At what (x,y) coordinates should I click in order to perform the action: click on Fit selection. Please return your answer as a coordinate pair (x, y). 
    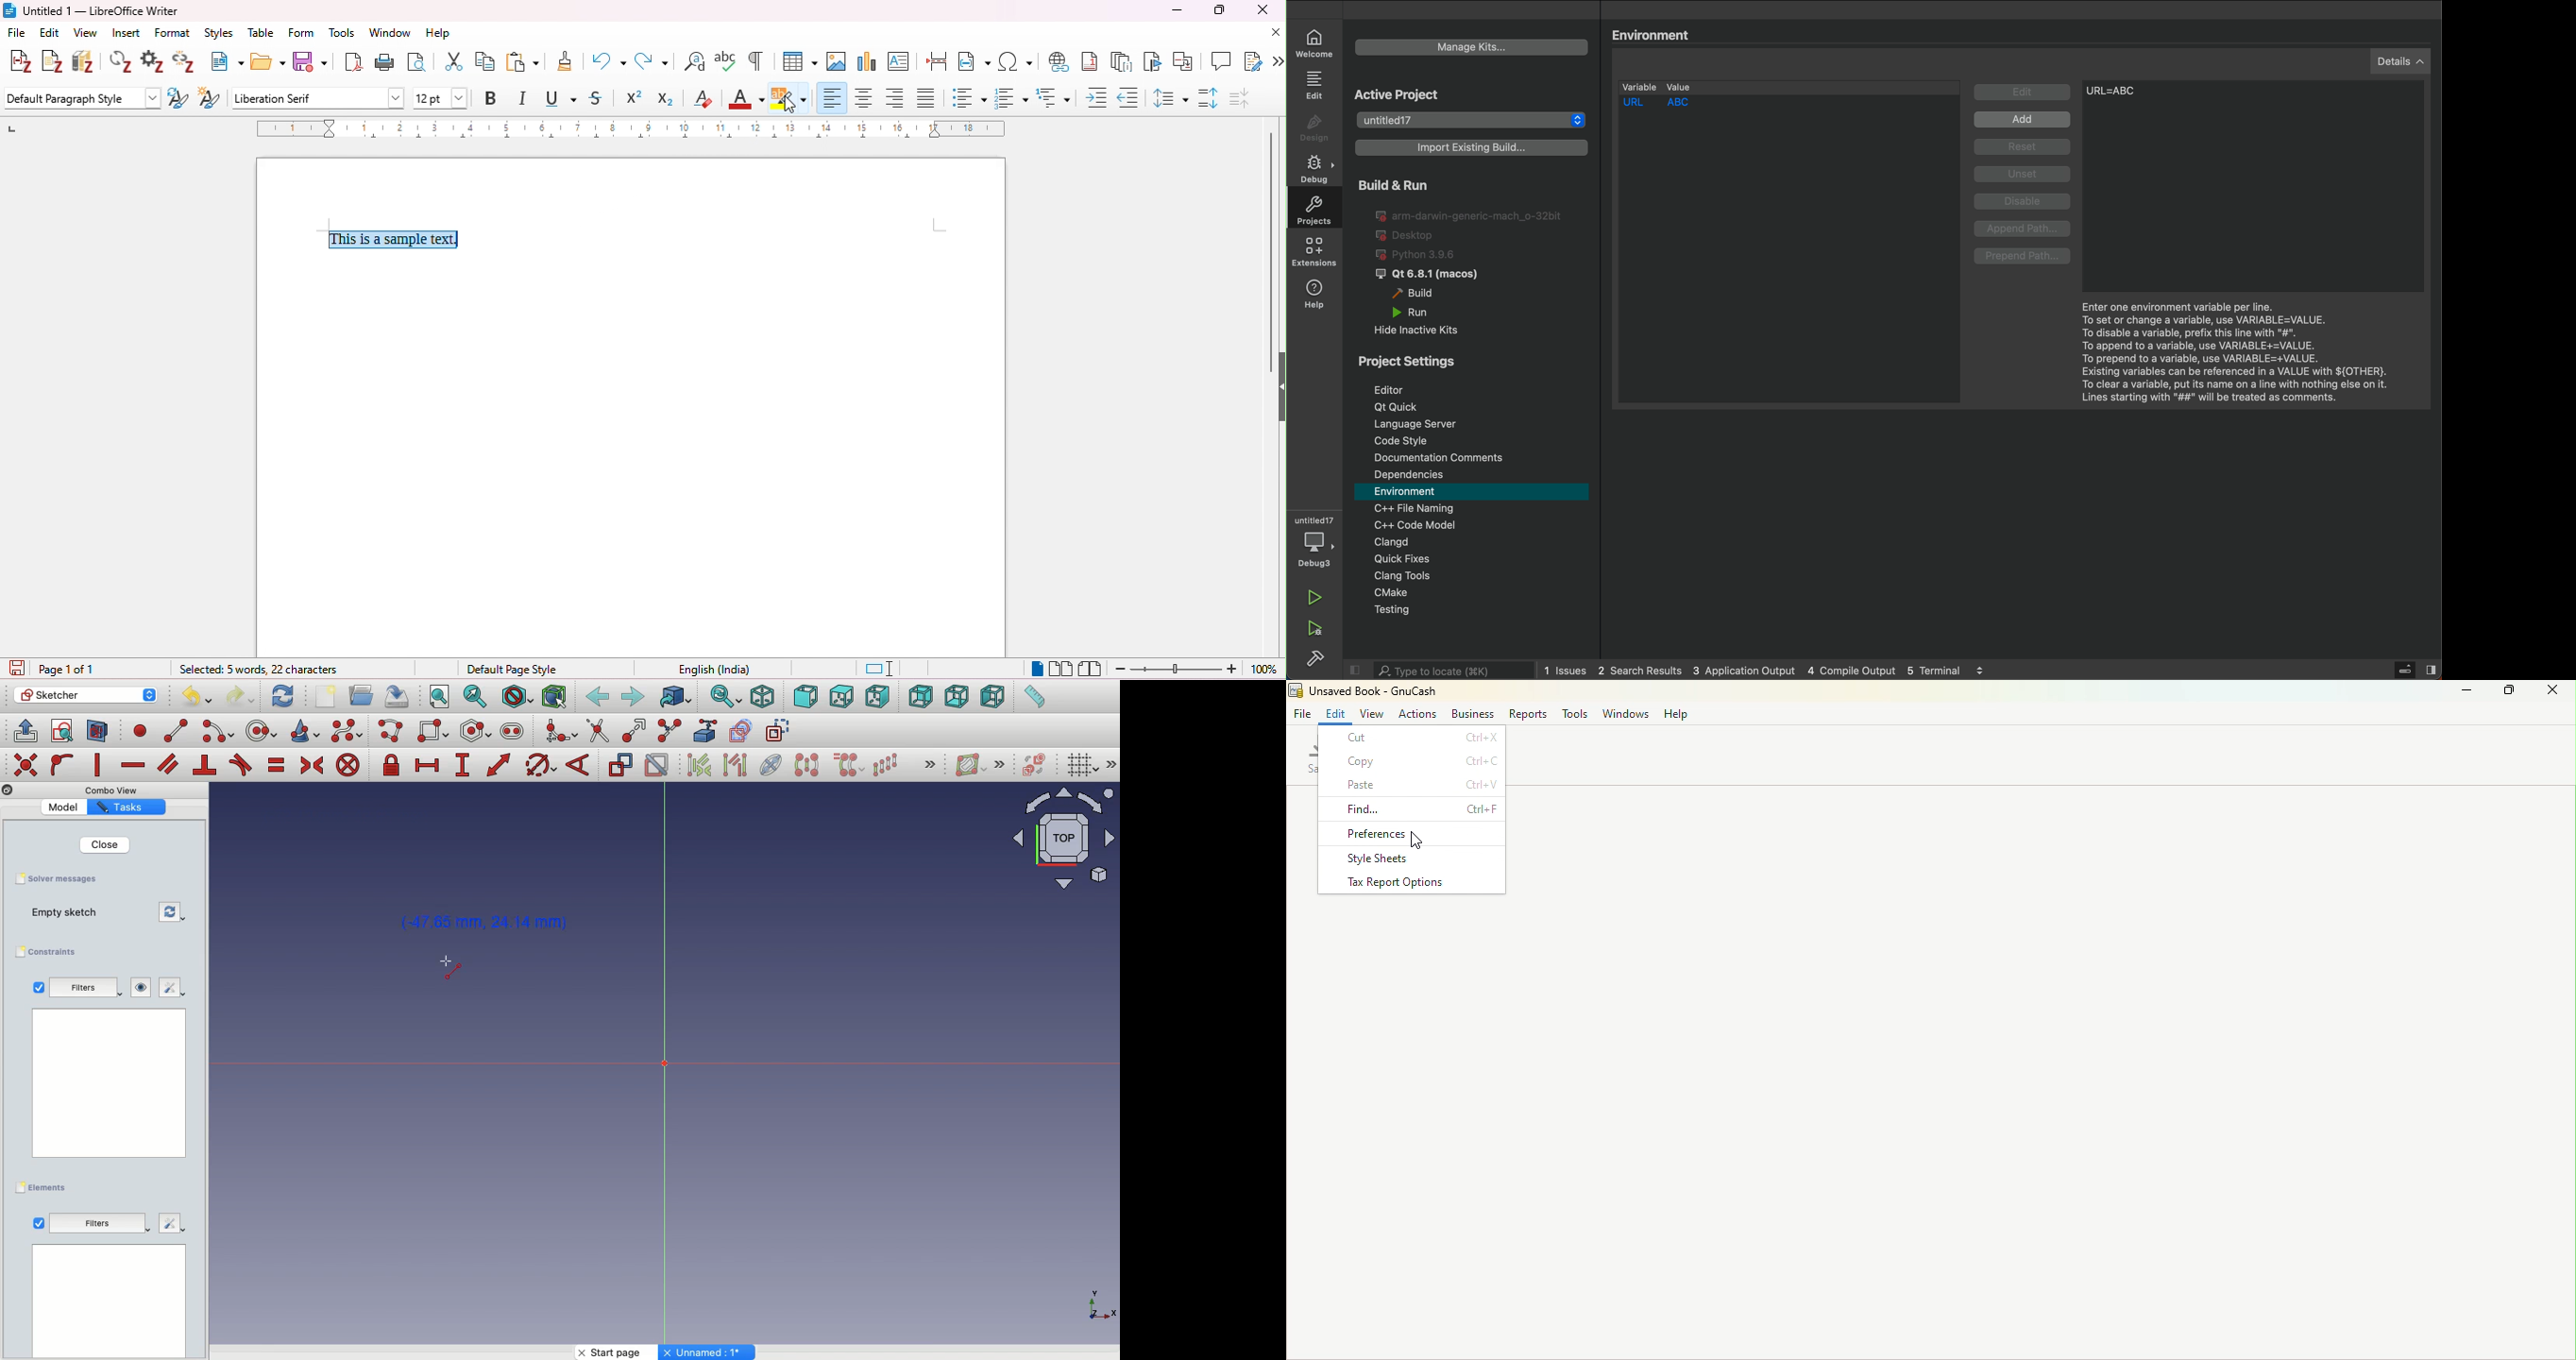
    Looking at the image, I should click on (477, 696).